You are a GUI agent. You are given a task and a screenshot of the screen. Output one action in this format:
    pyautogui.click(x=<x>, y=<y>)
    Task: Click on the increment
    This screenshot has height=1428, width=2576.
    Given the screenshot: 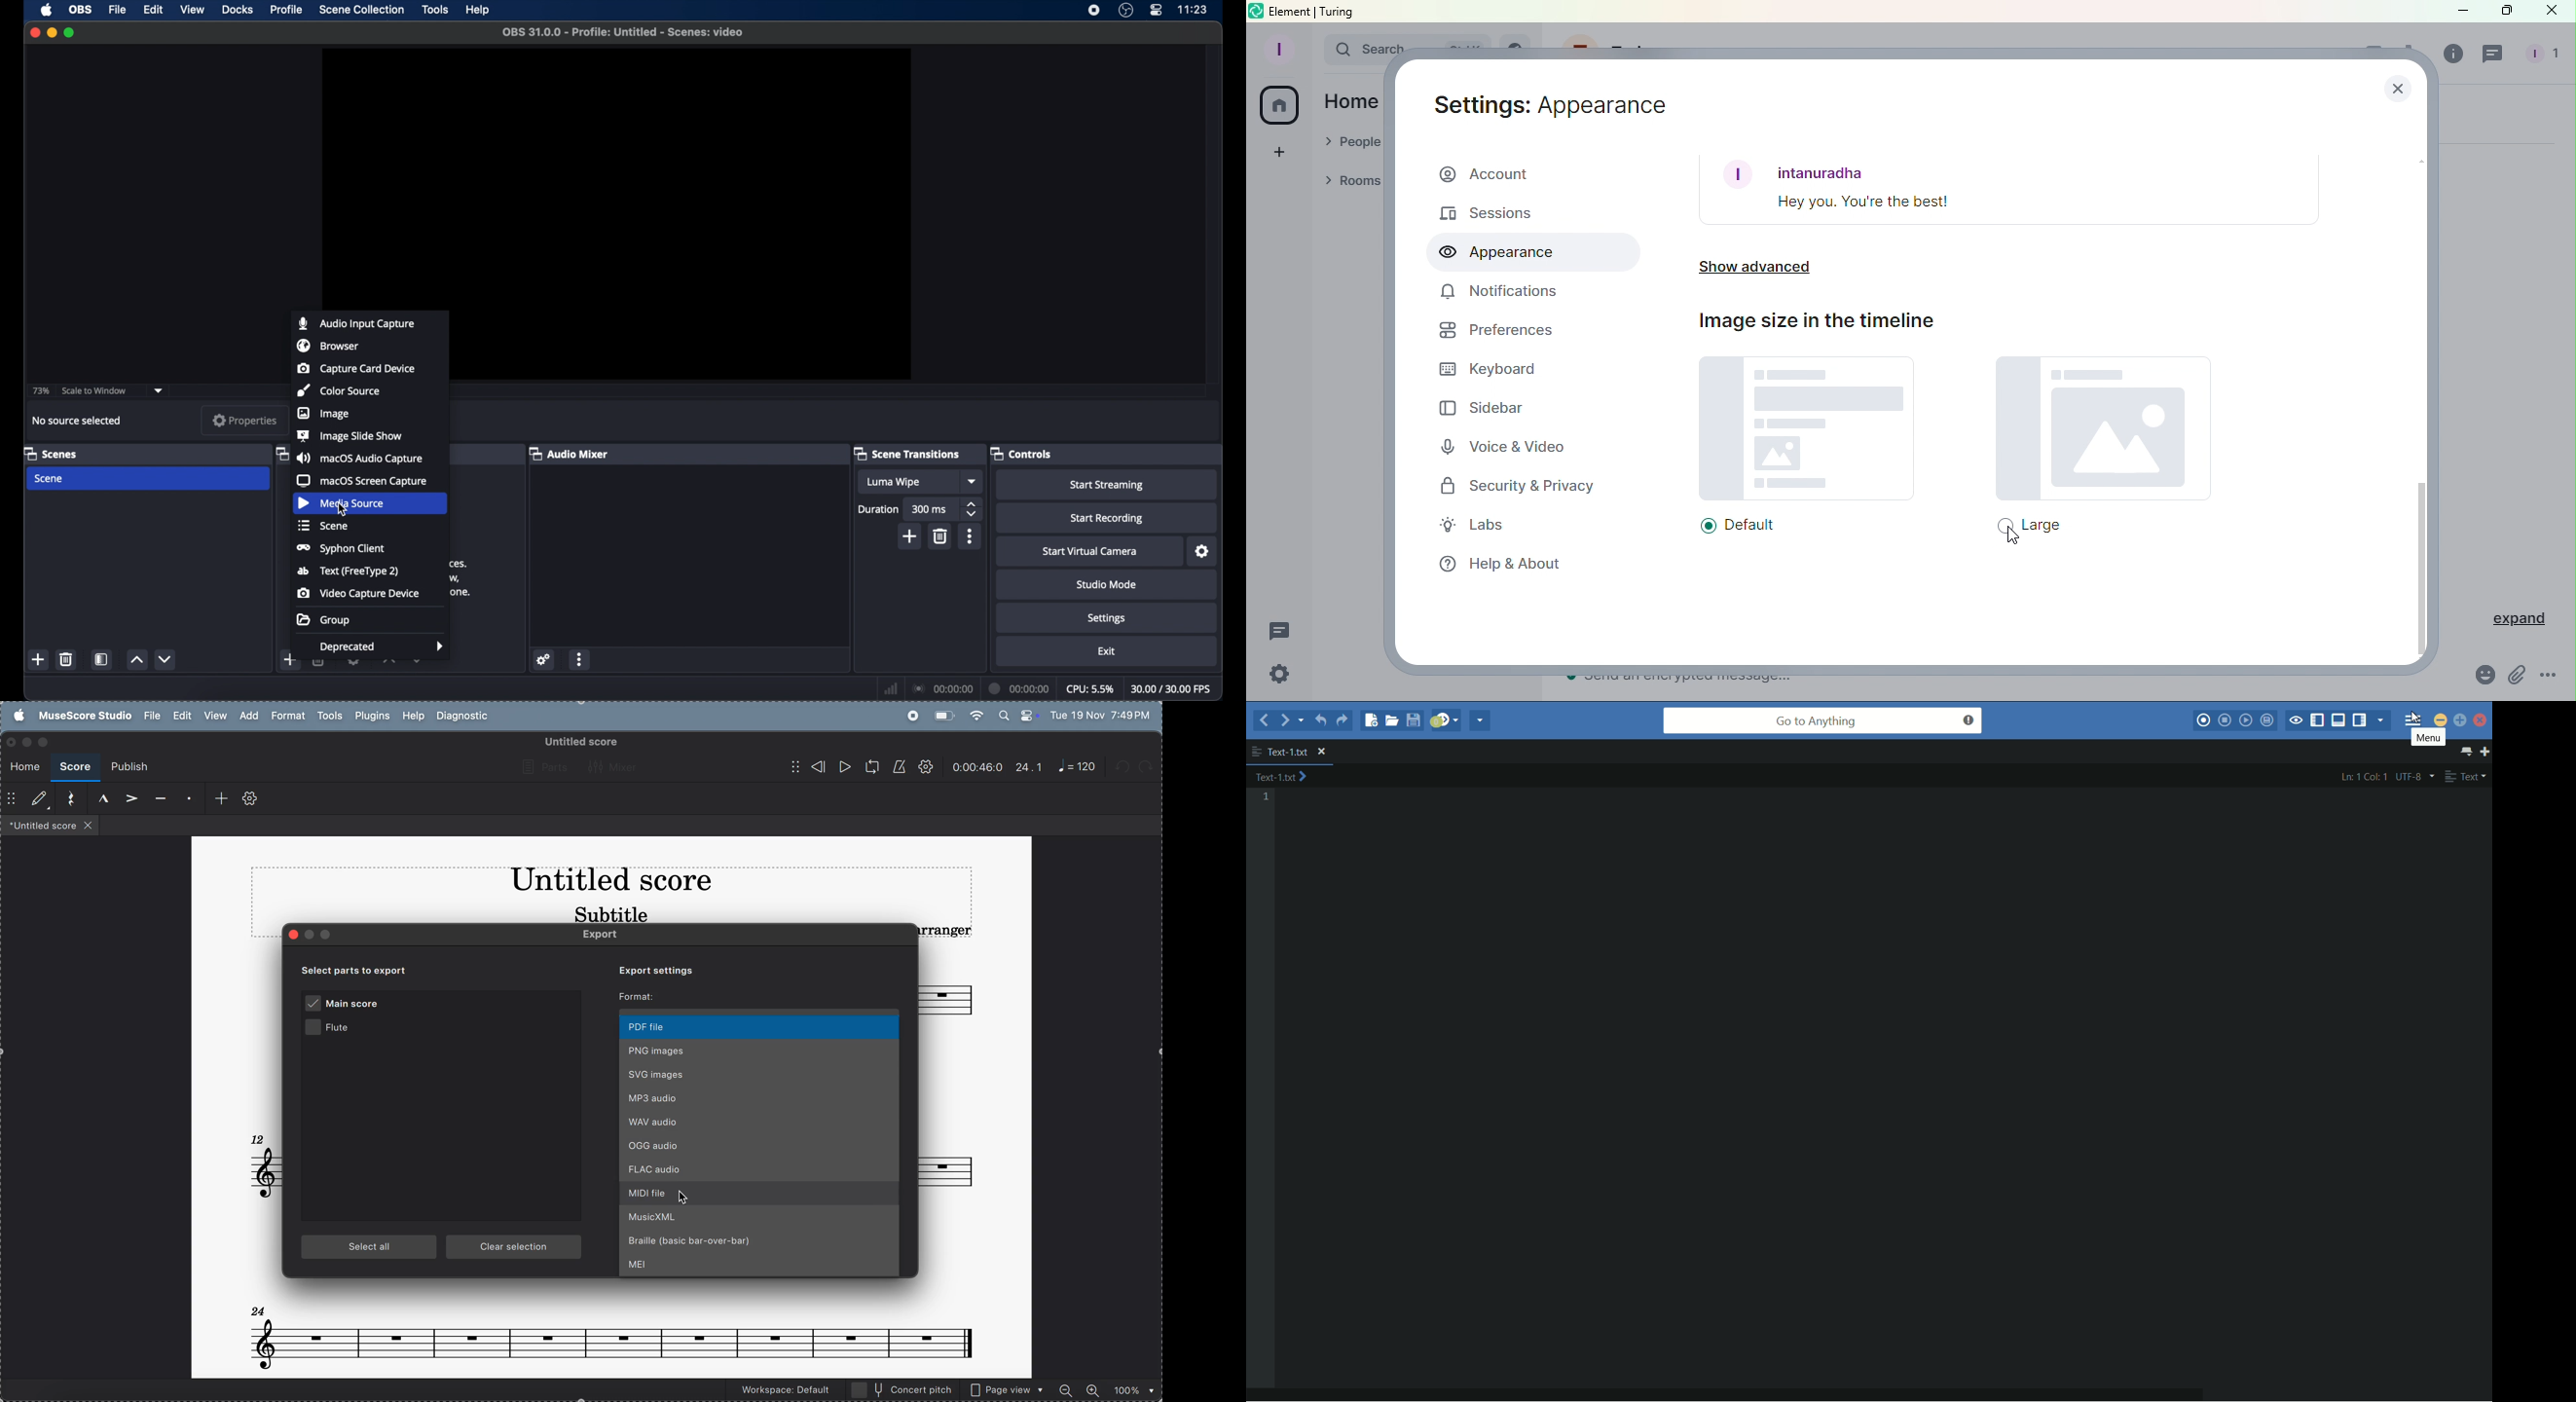 What is the action you would take?
    pyautogui.click(x=136, y=660)
    